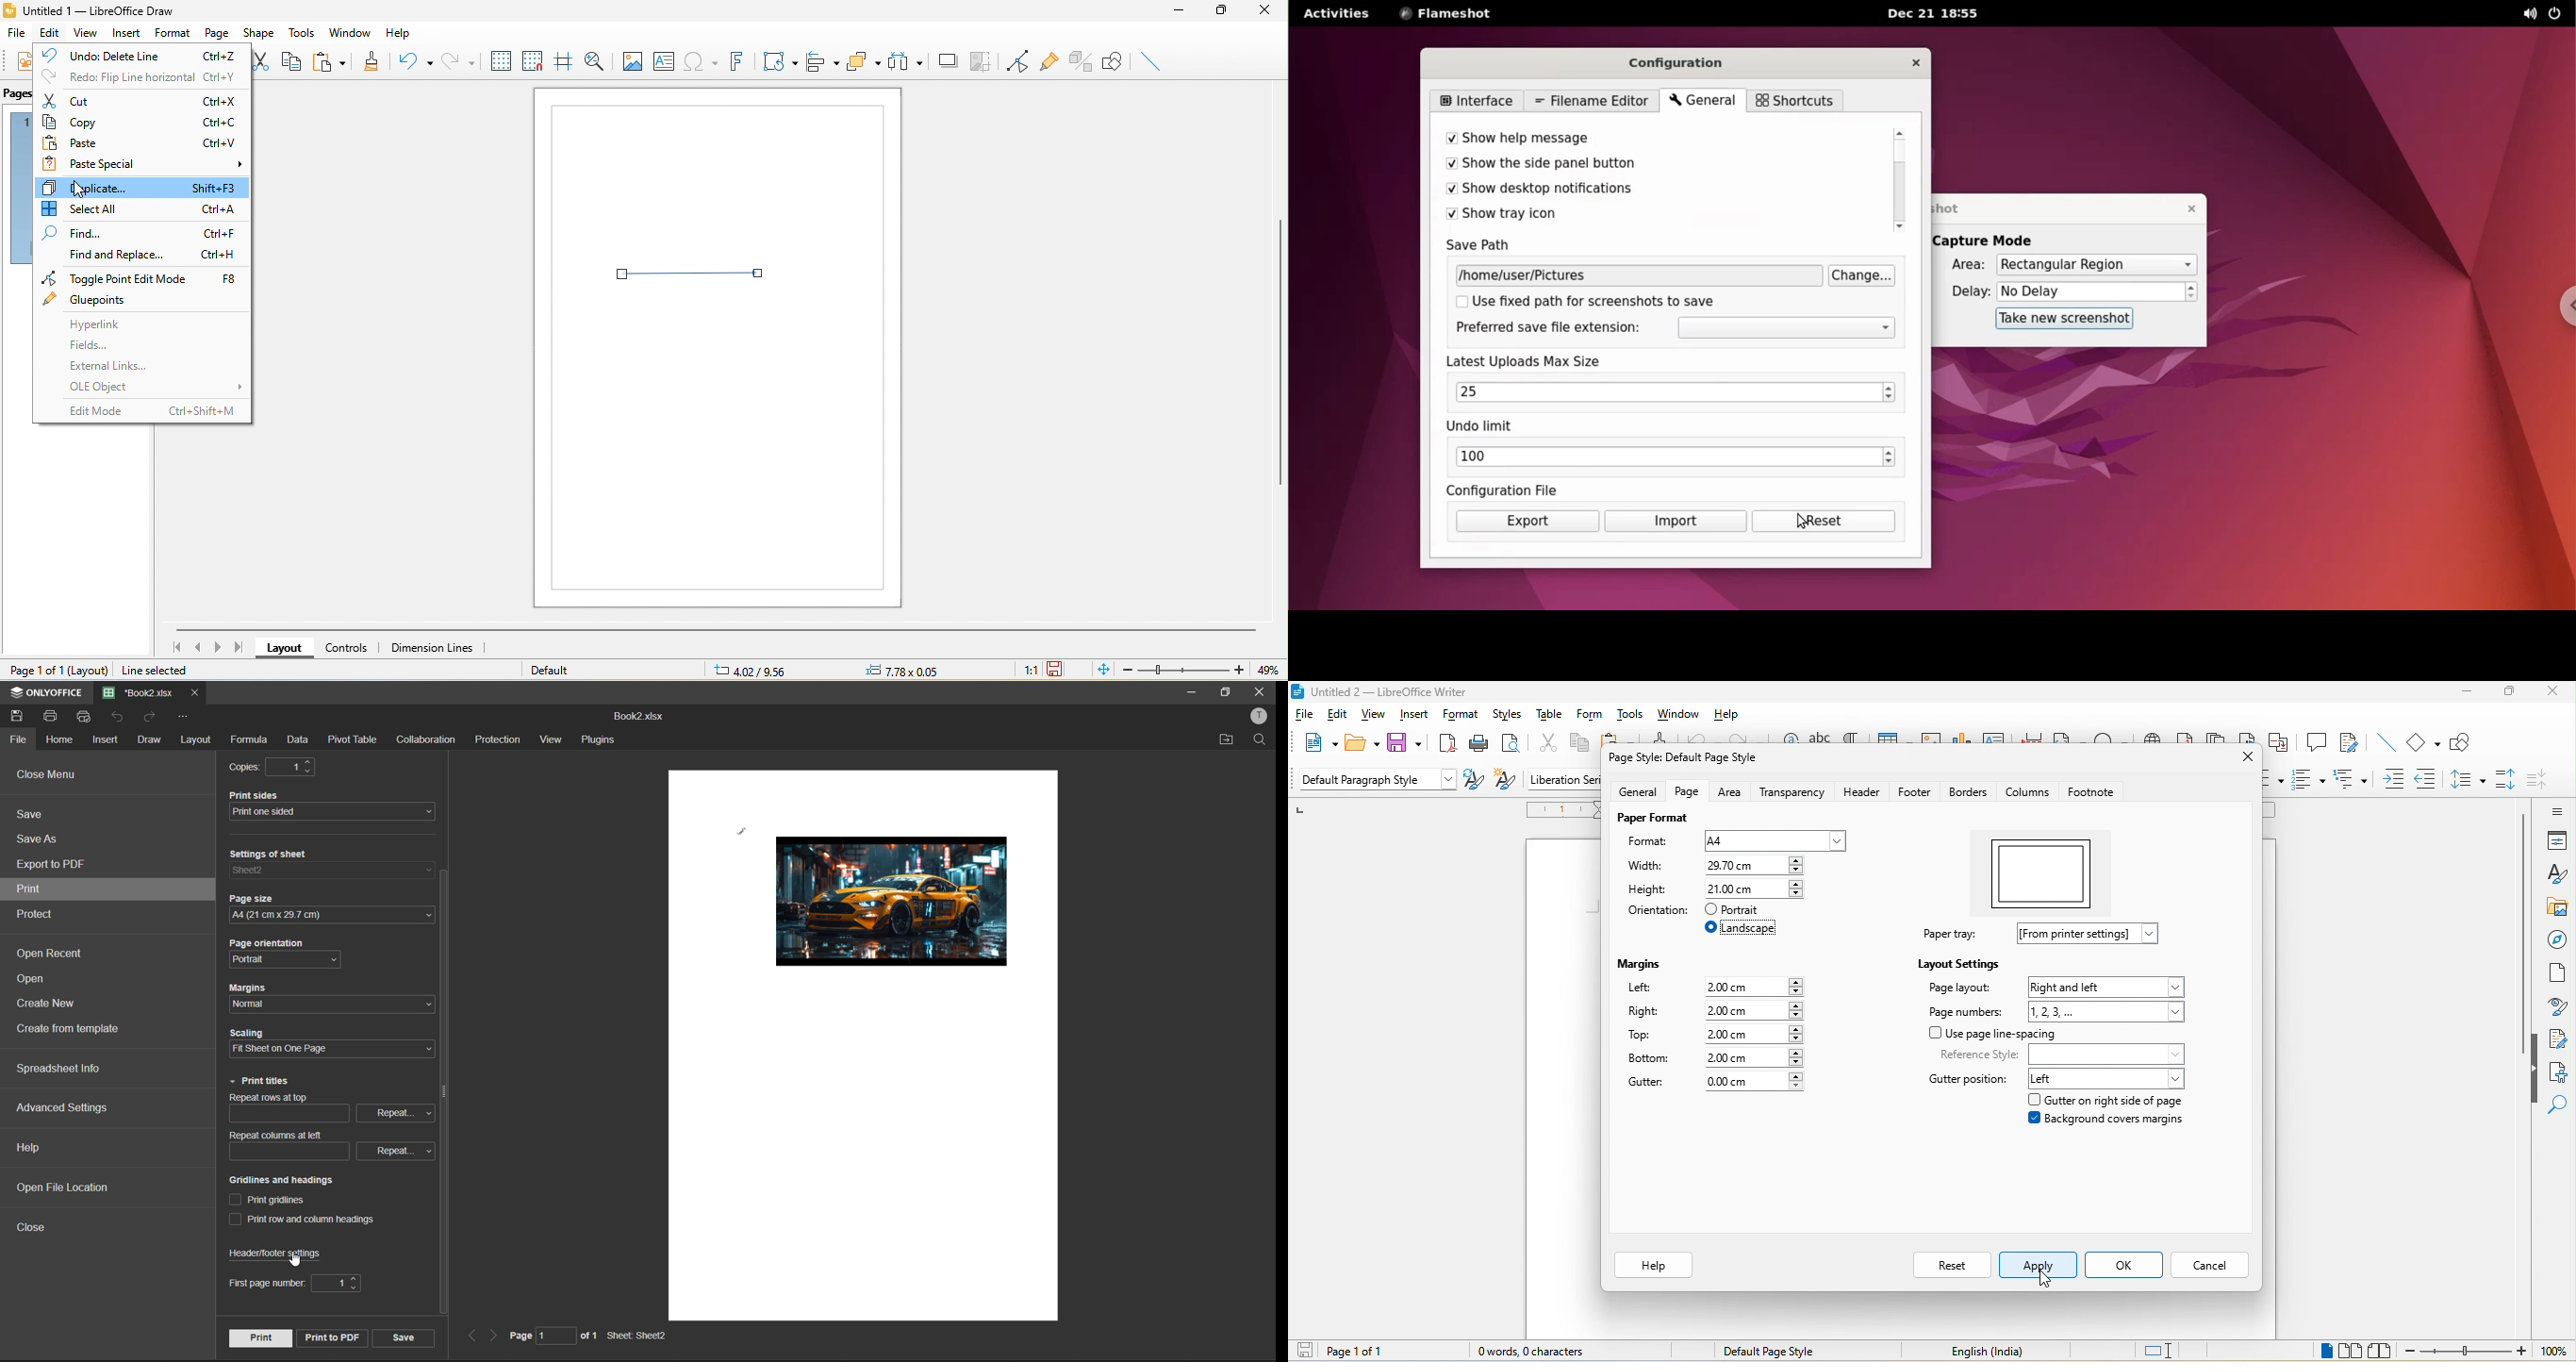  Describe the element at coordinates (330, 1337) in the screenshot. I see `print to pdf` at that location.